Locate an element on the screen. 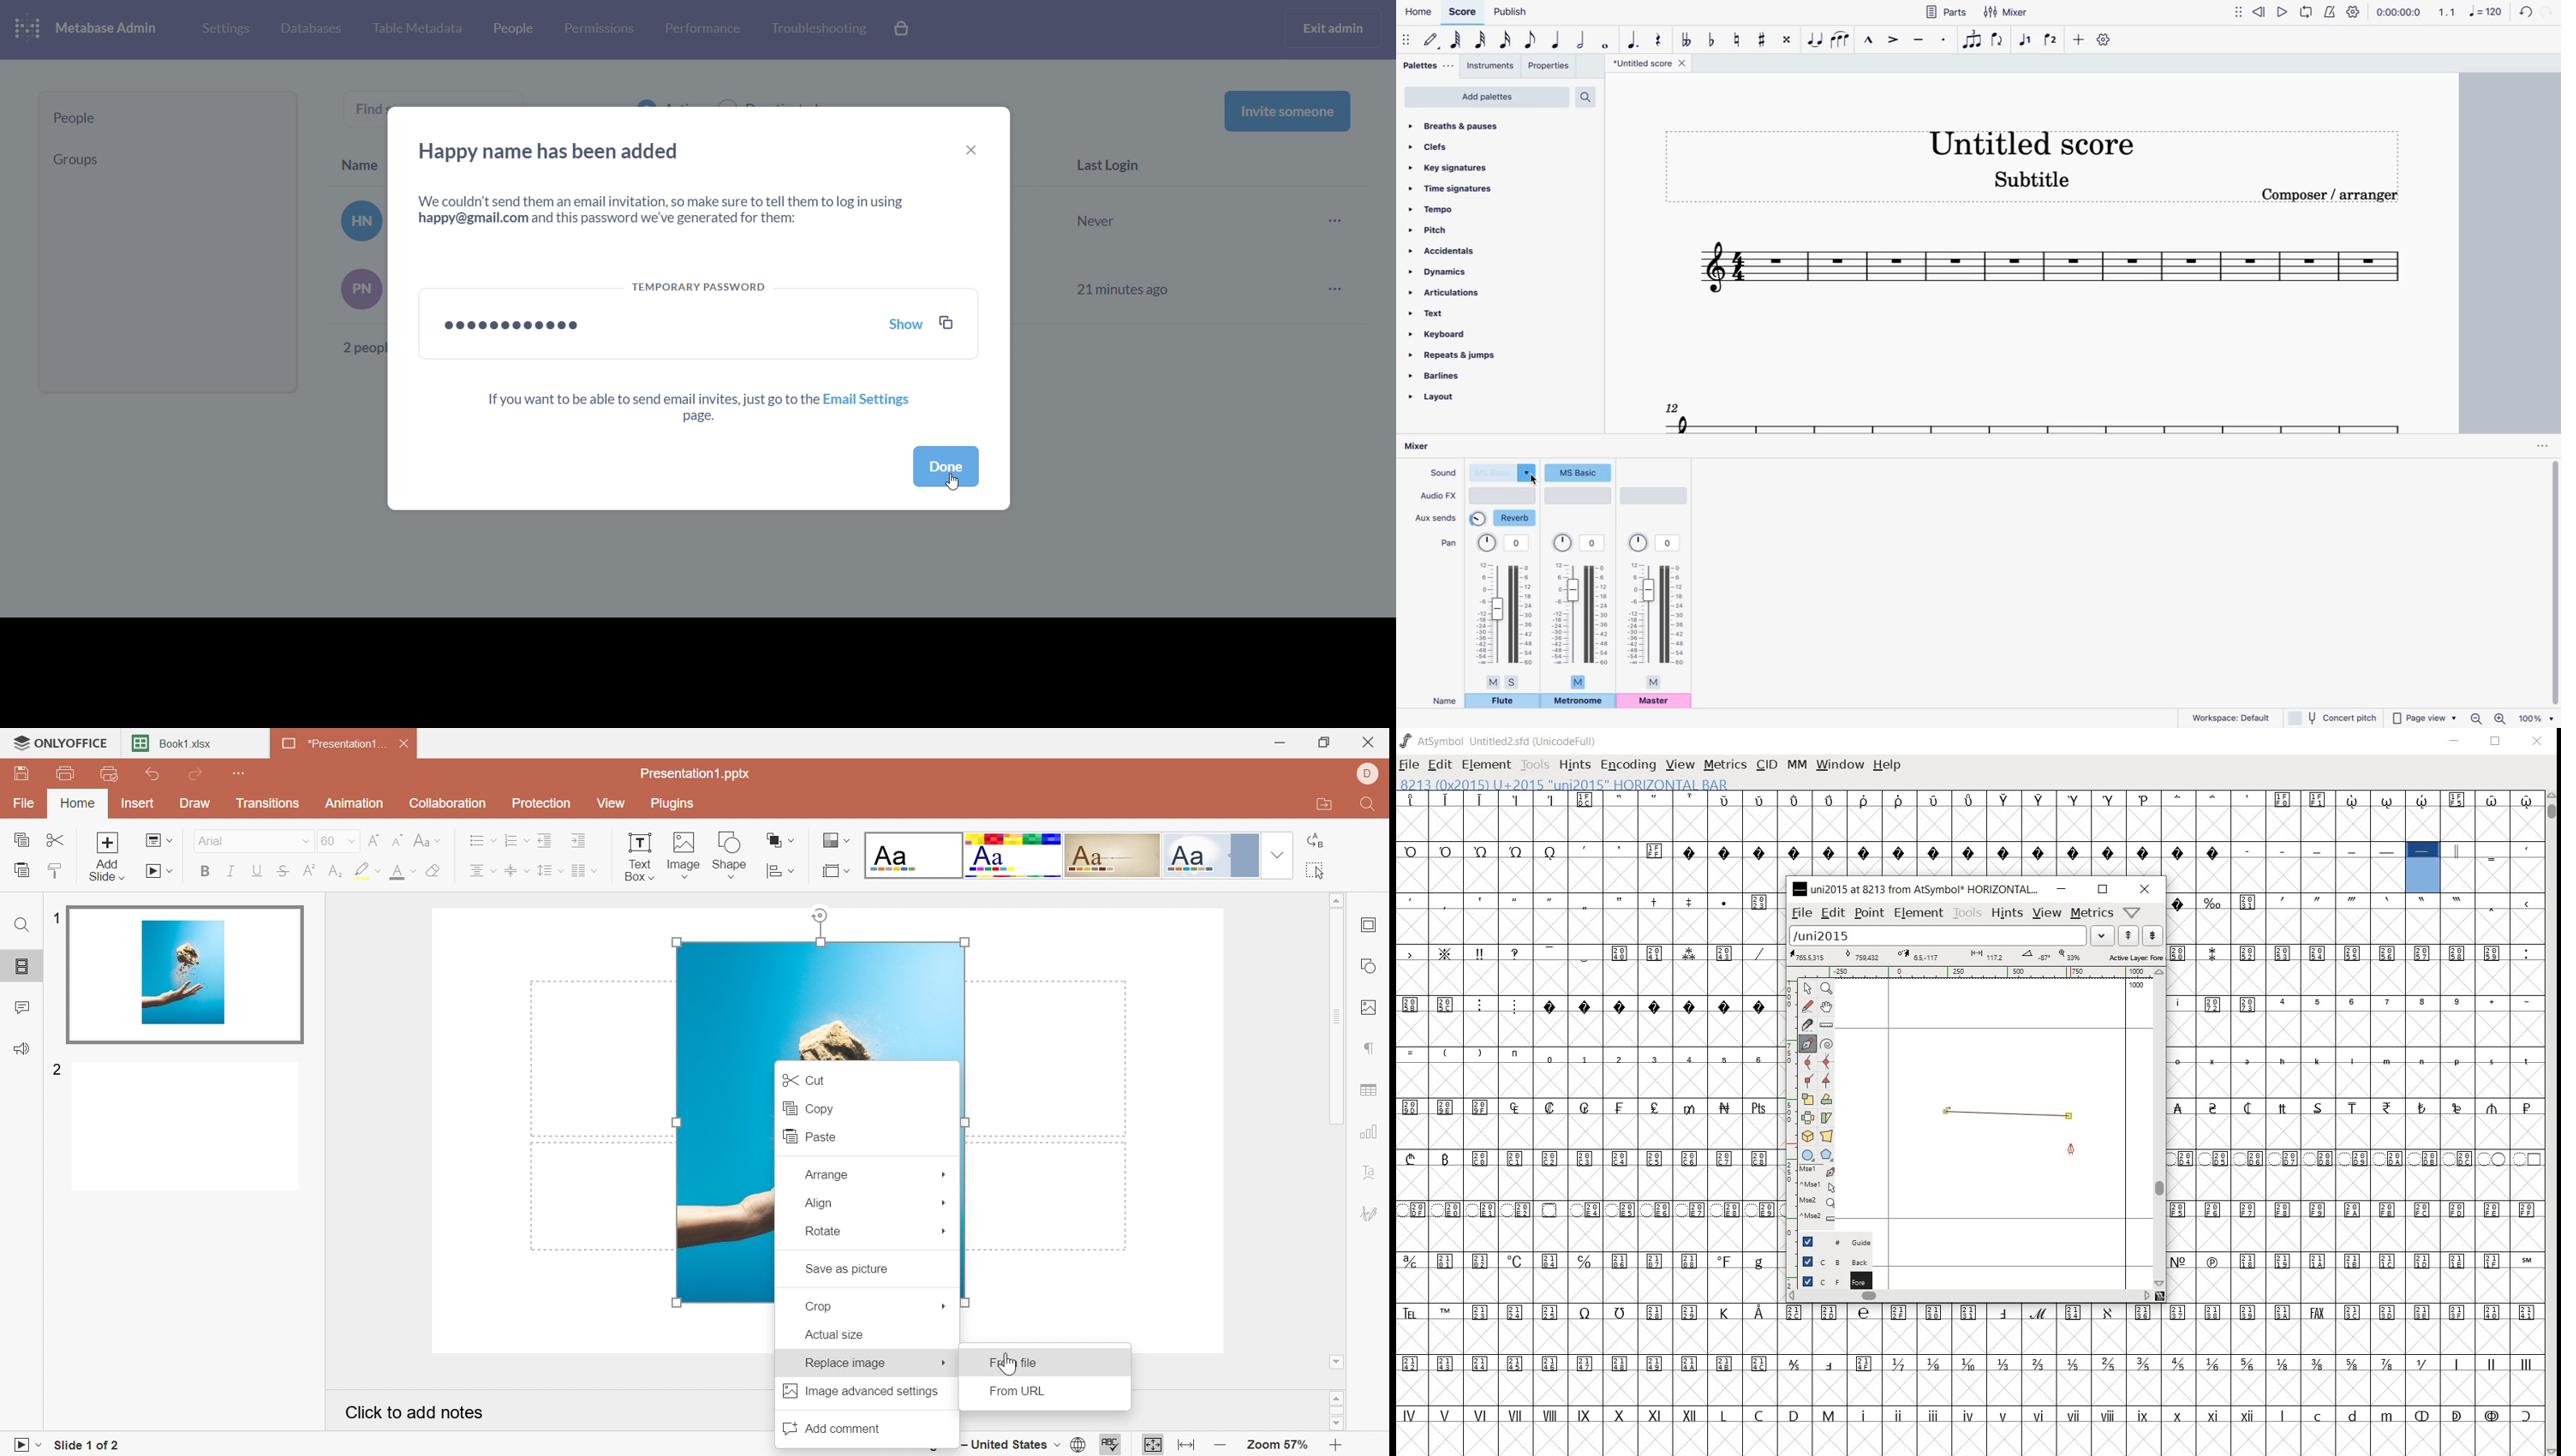 The image size is (2576, 1456). rotate the selection in 3D and project back to plane is located at coordinates (1806, 1135).